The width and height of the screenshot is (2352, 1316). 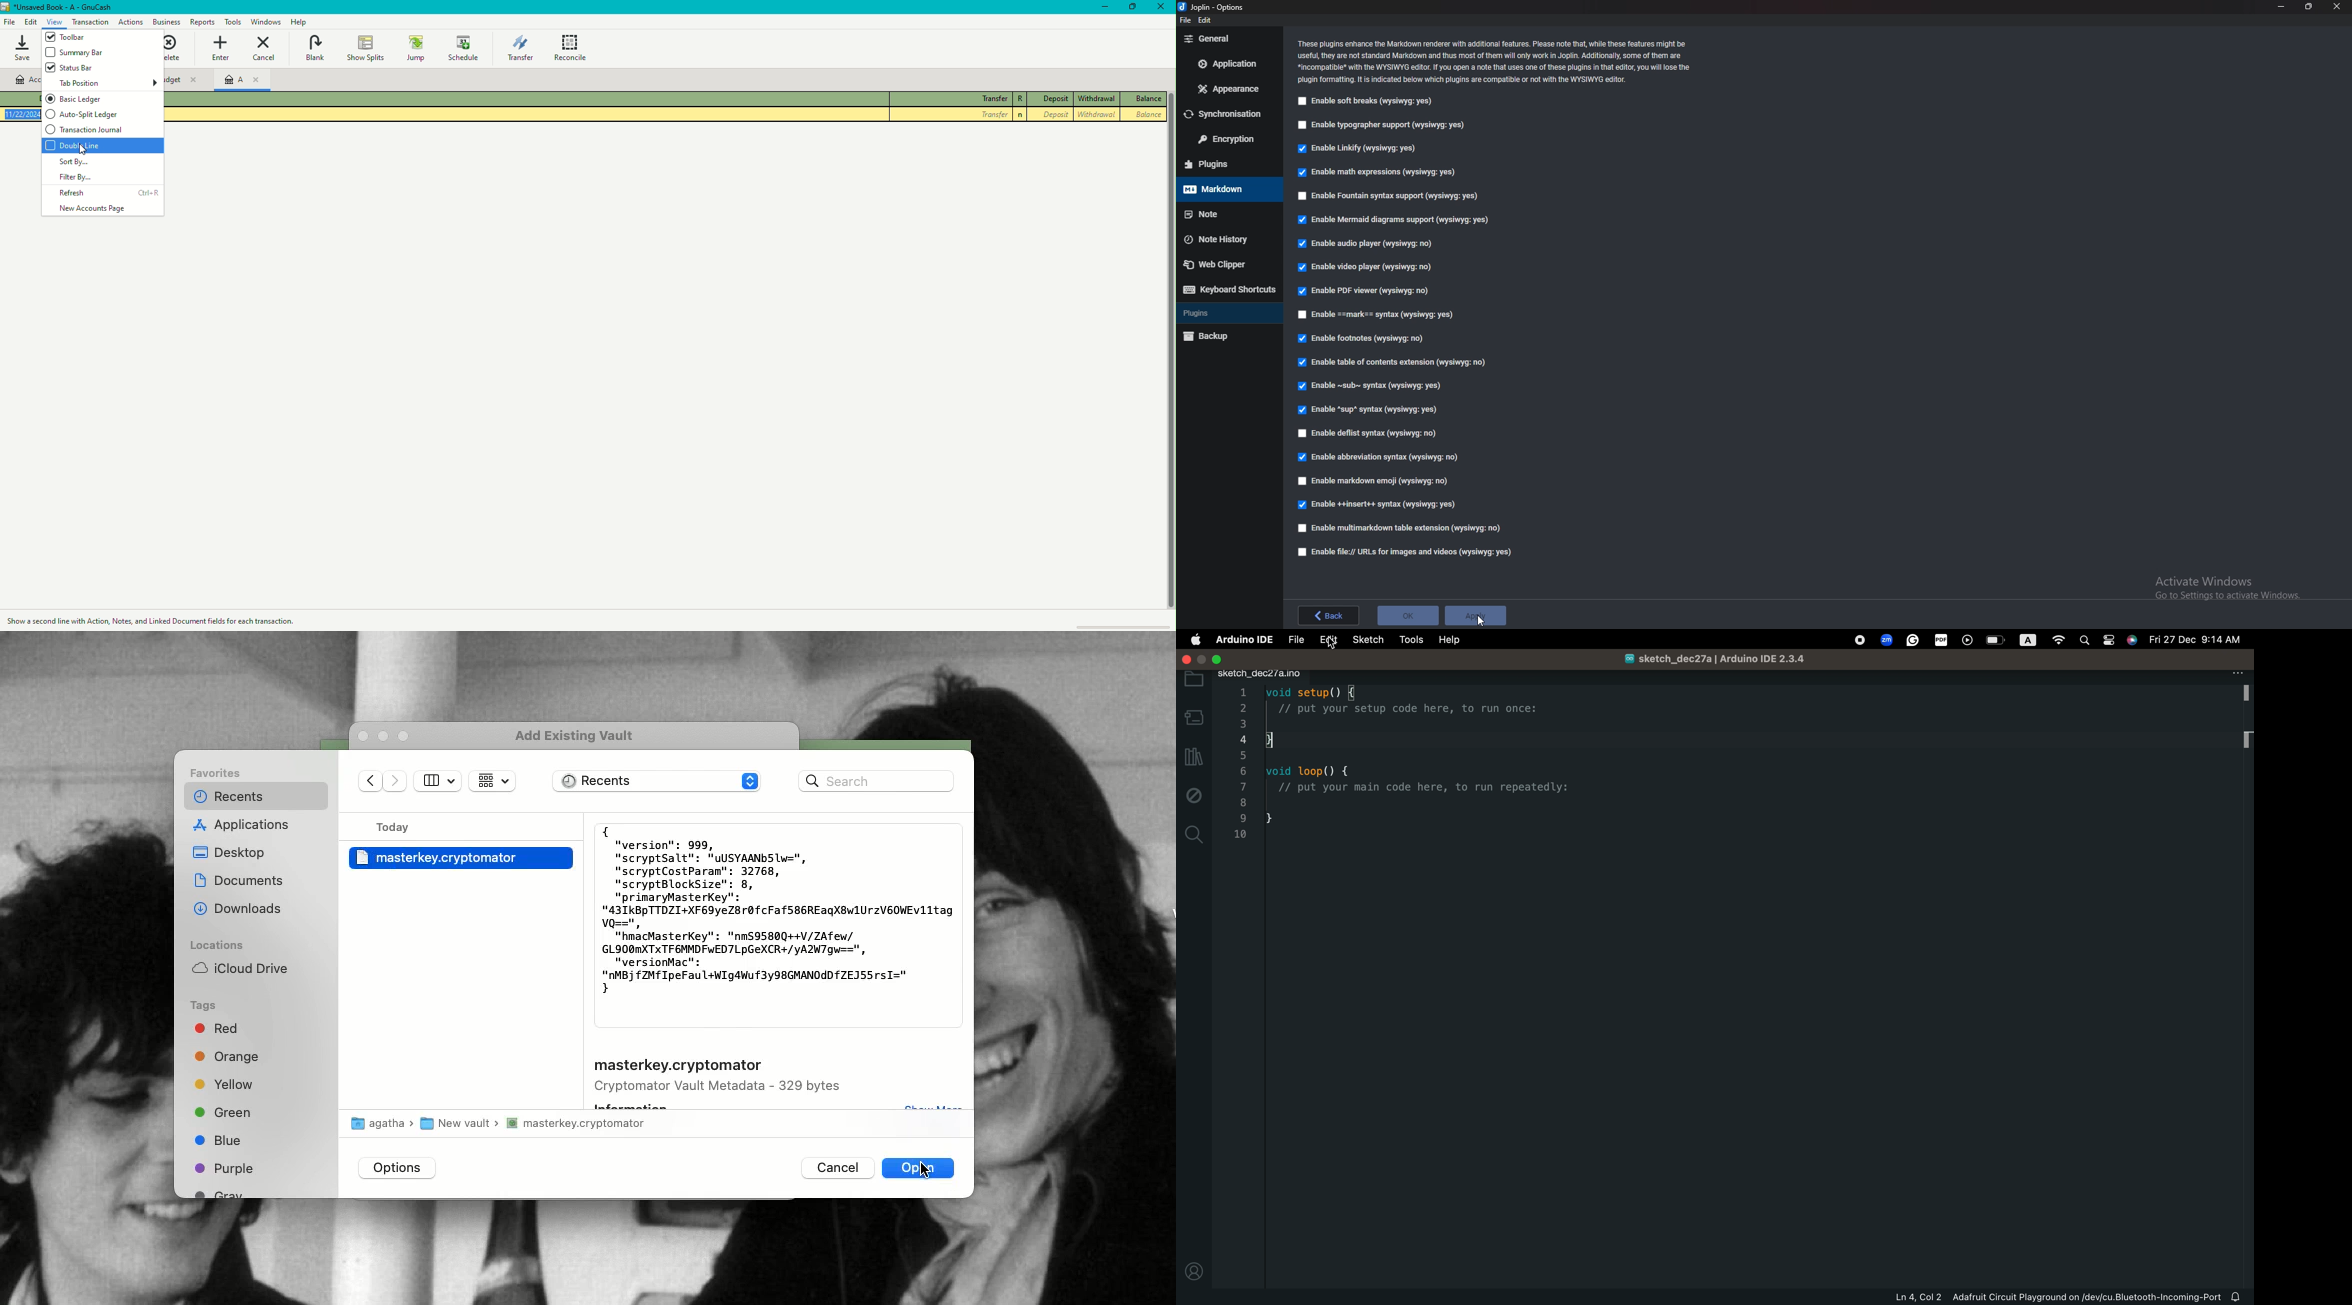 I want to click on View, so click(x=56, y=23).